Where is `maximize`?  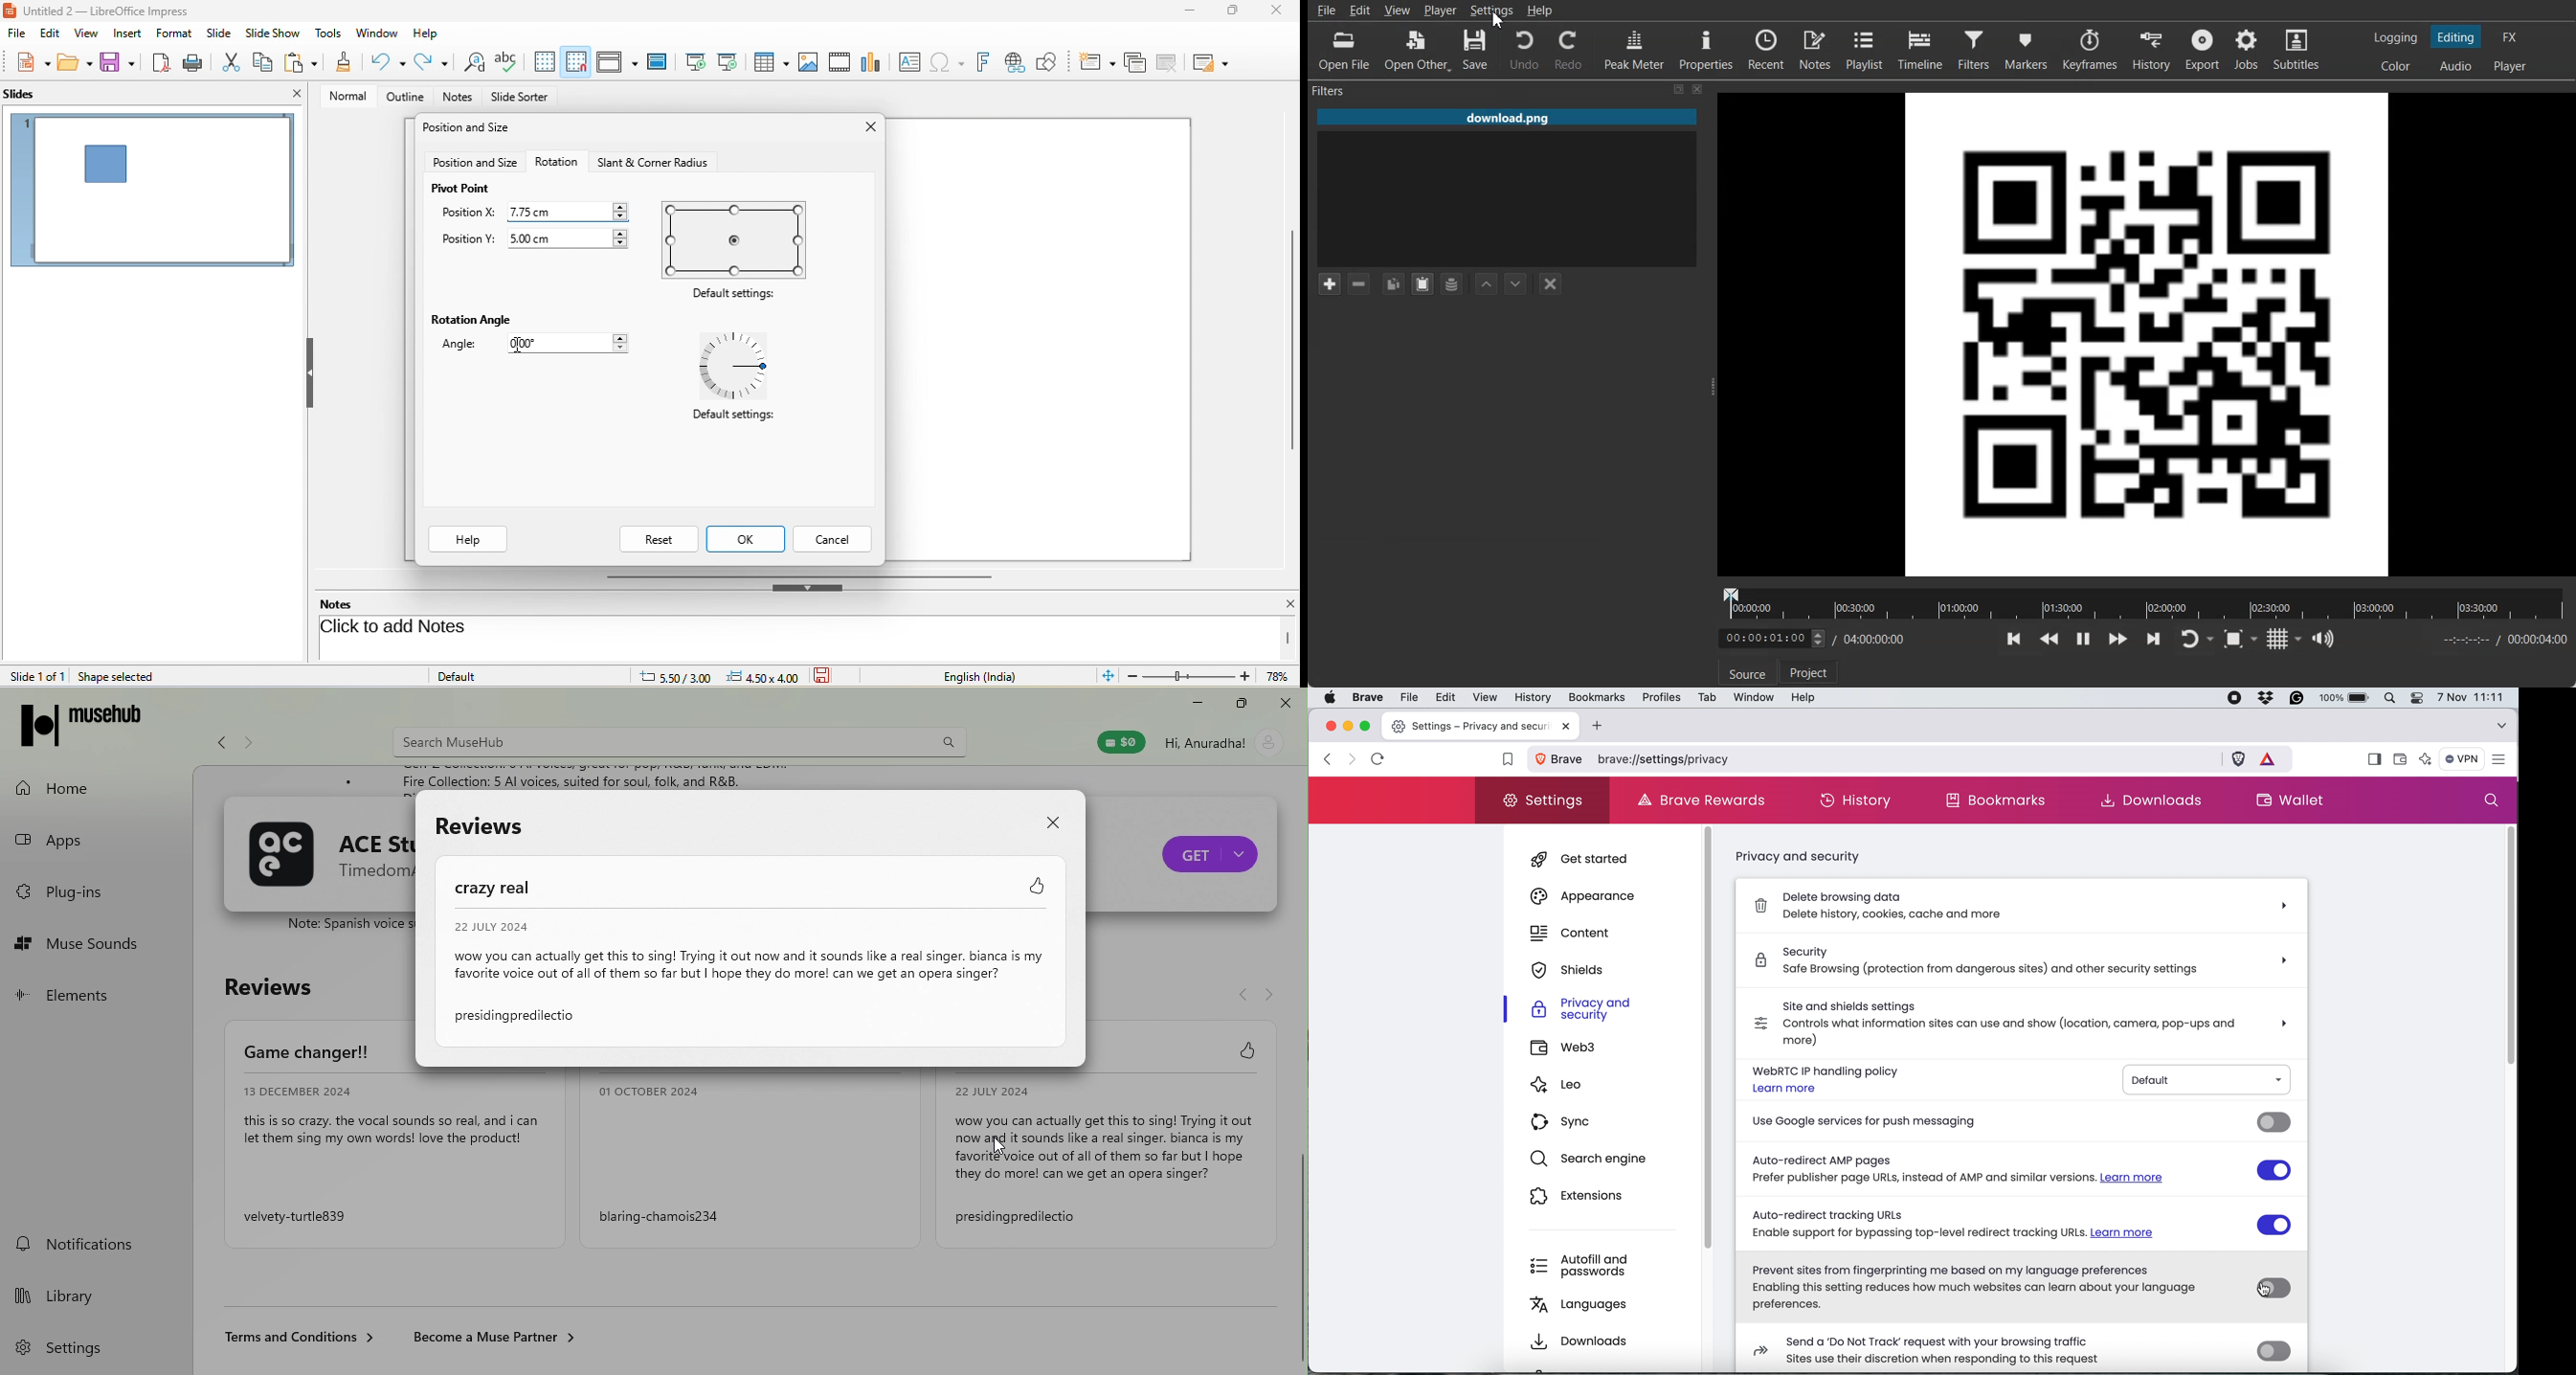 maximize is located at coordinates (1243, 704).